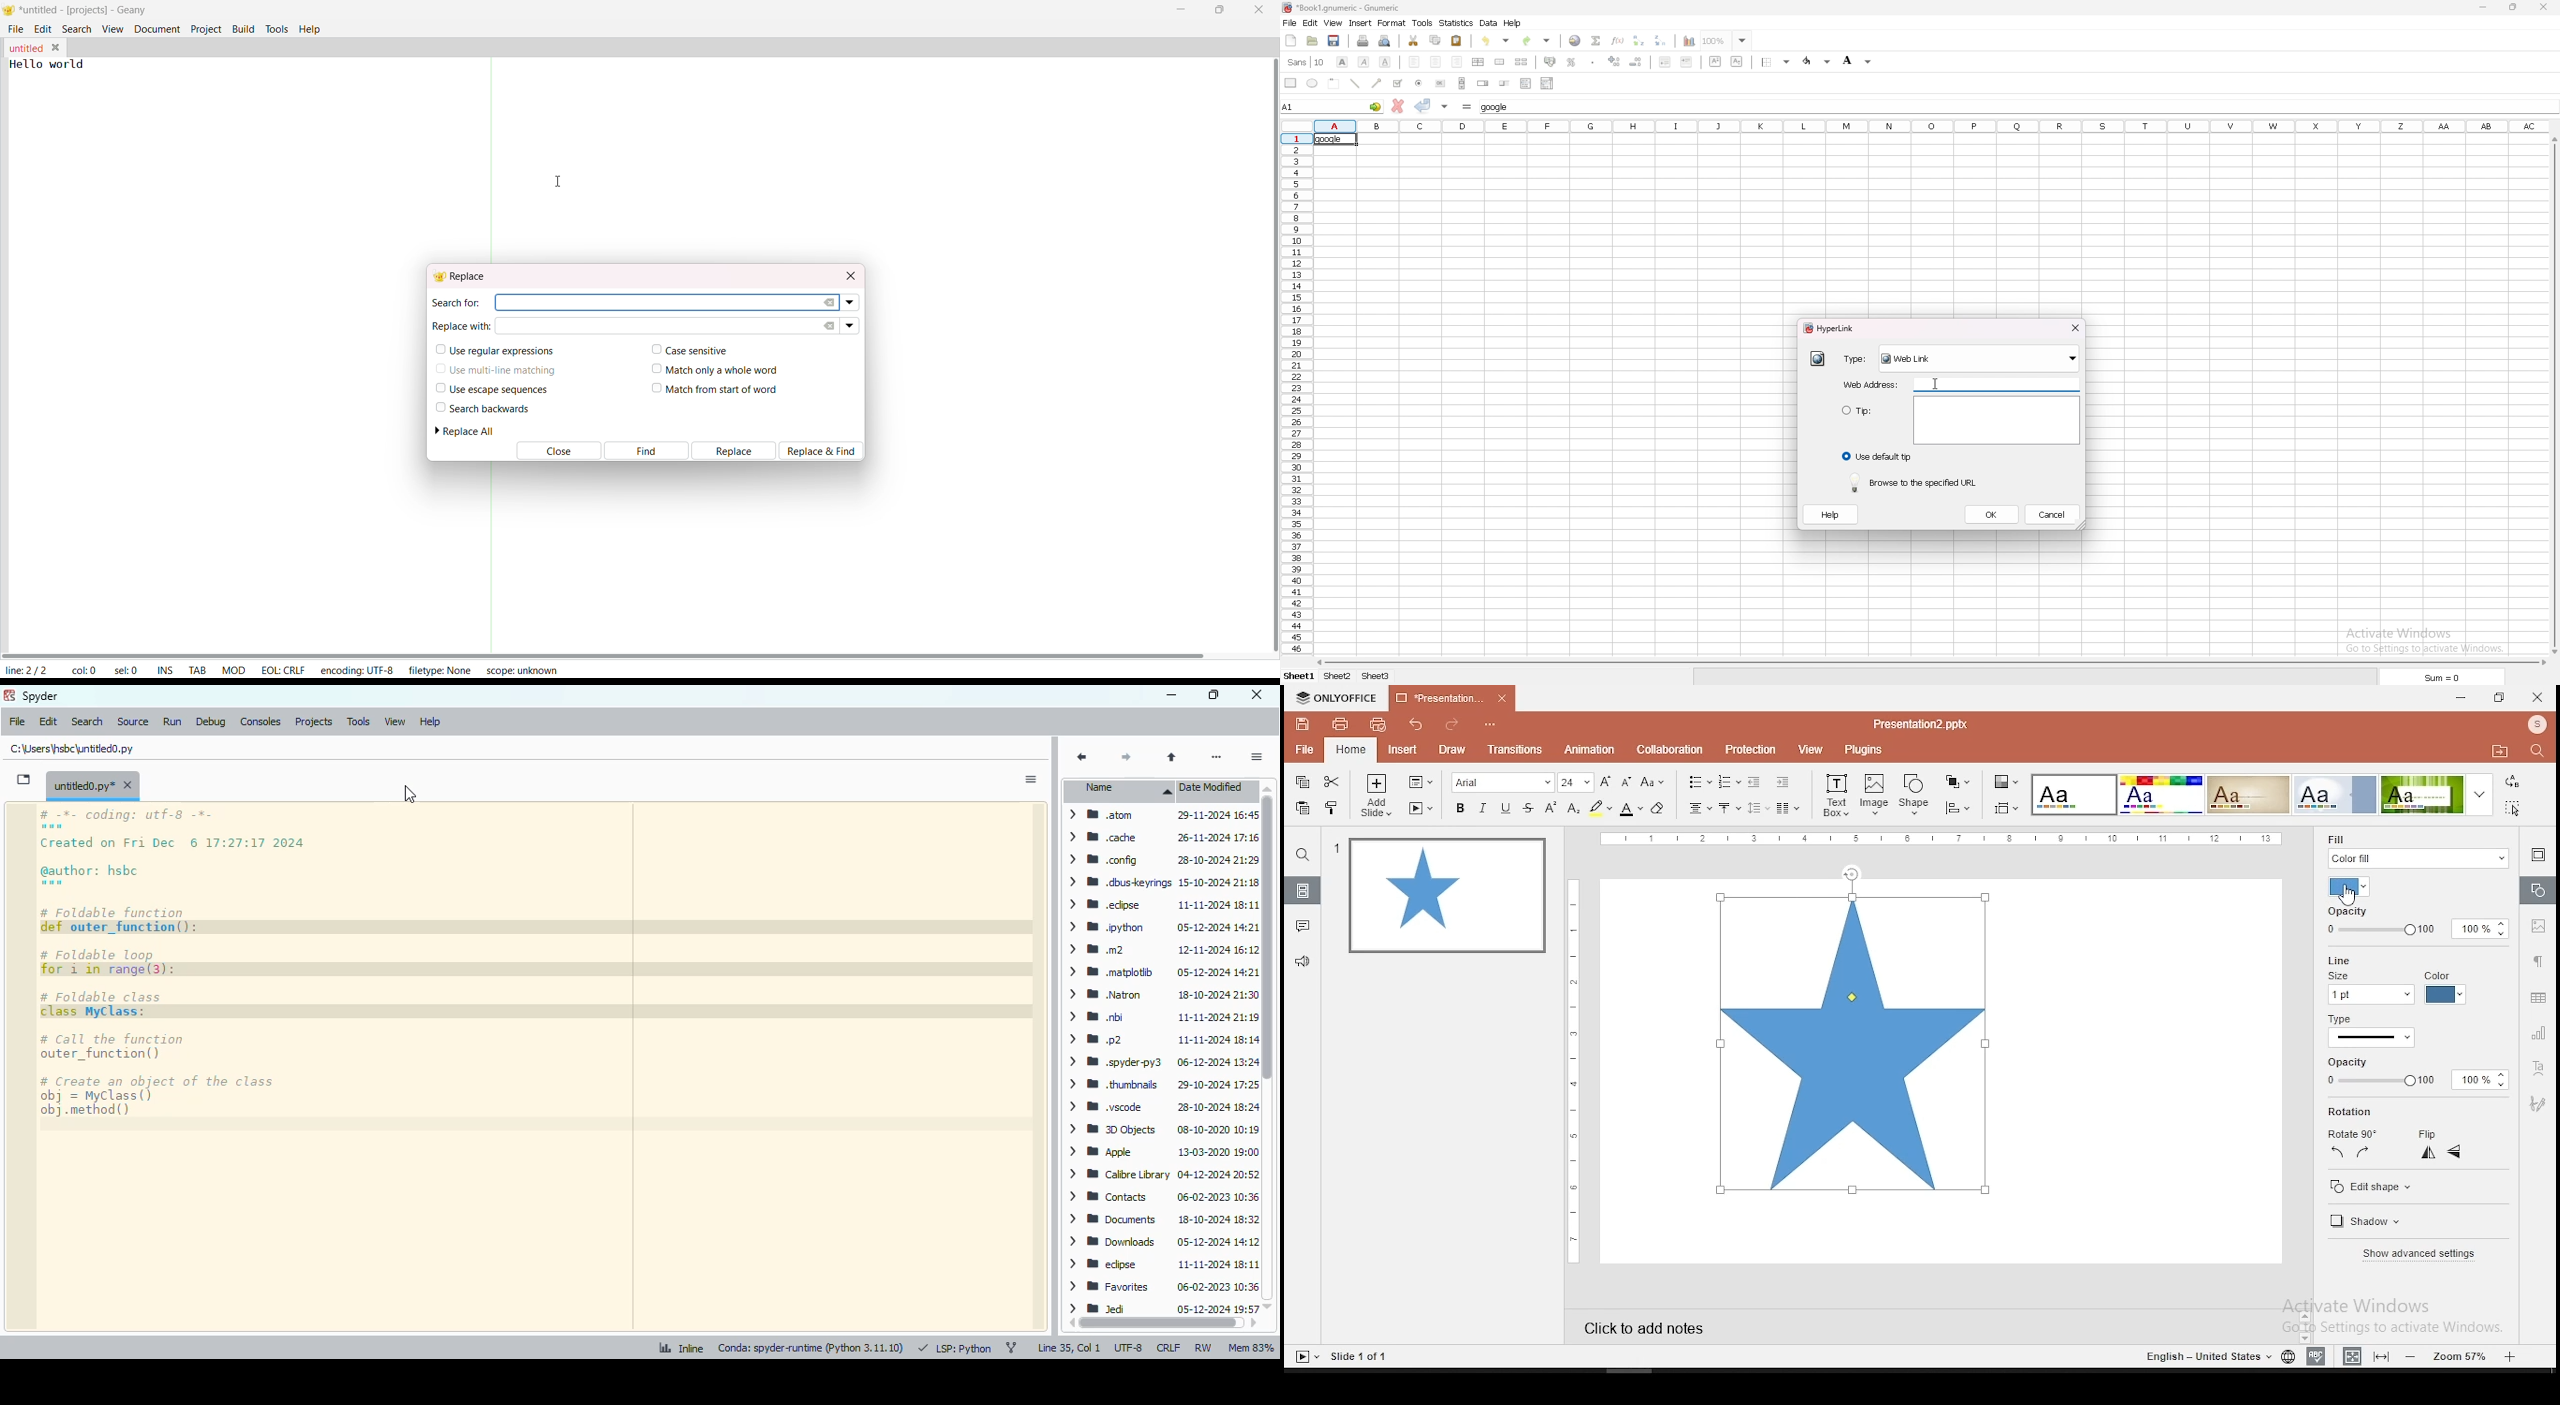 The image size is (2576, 1428). Describe the element at coordinates (2514, 7) in the screenshot. I see `resize` at that location.